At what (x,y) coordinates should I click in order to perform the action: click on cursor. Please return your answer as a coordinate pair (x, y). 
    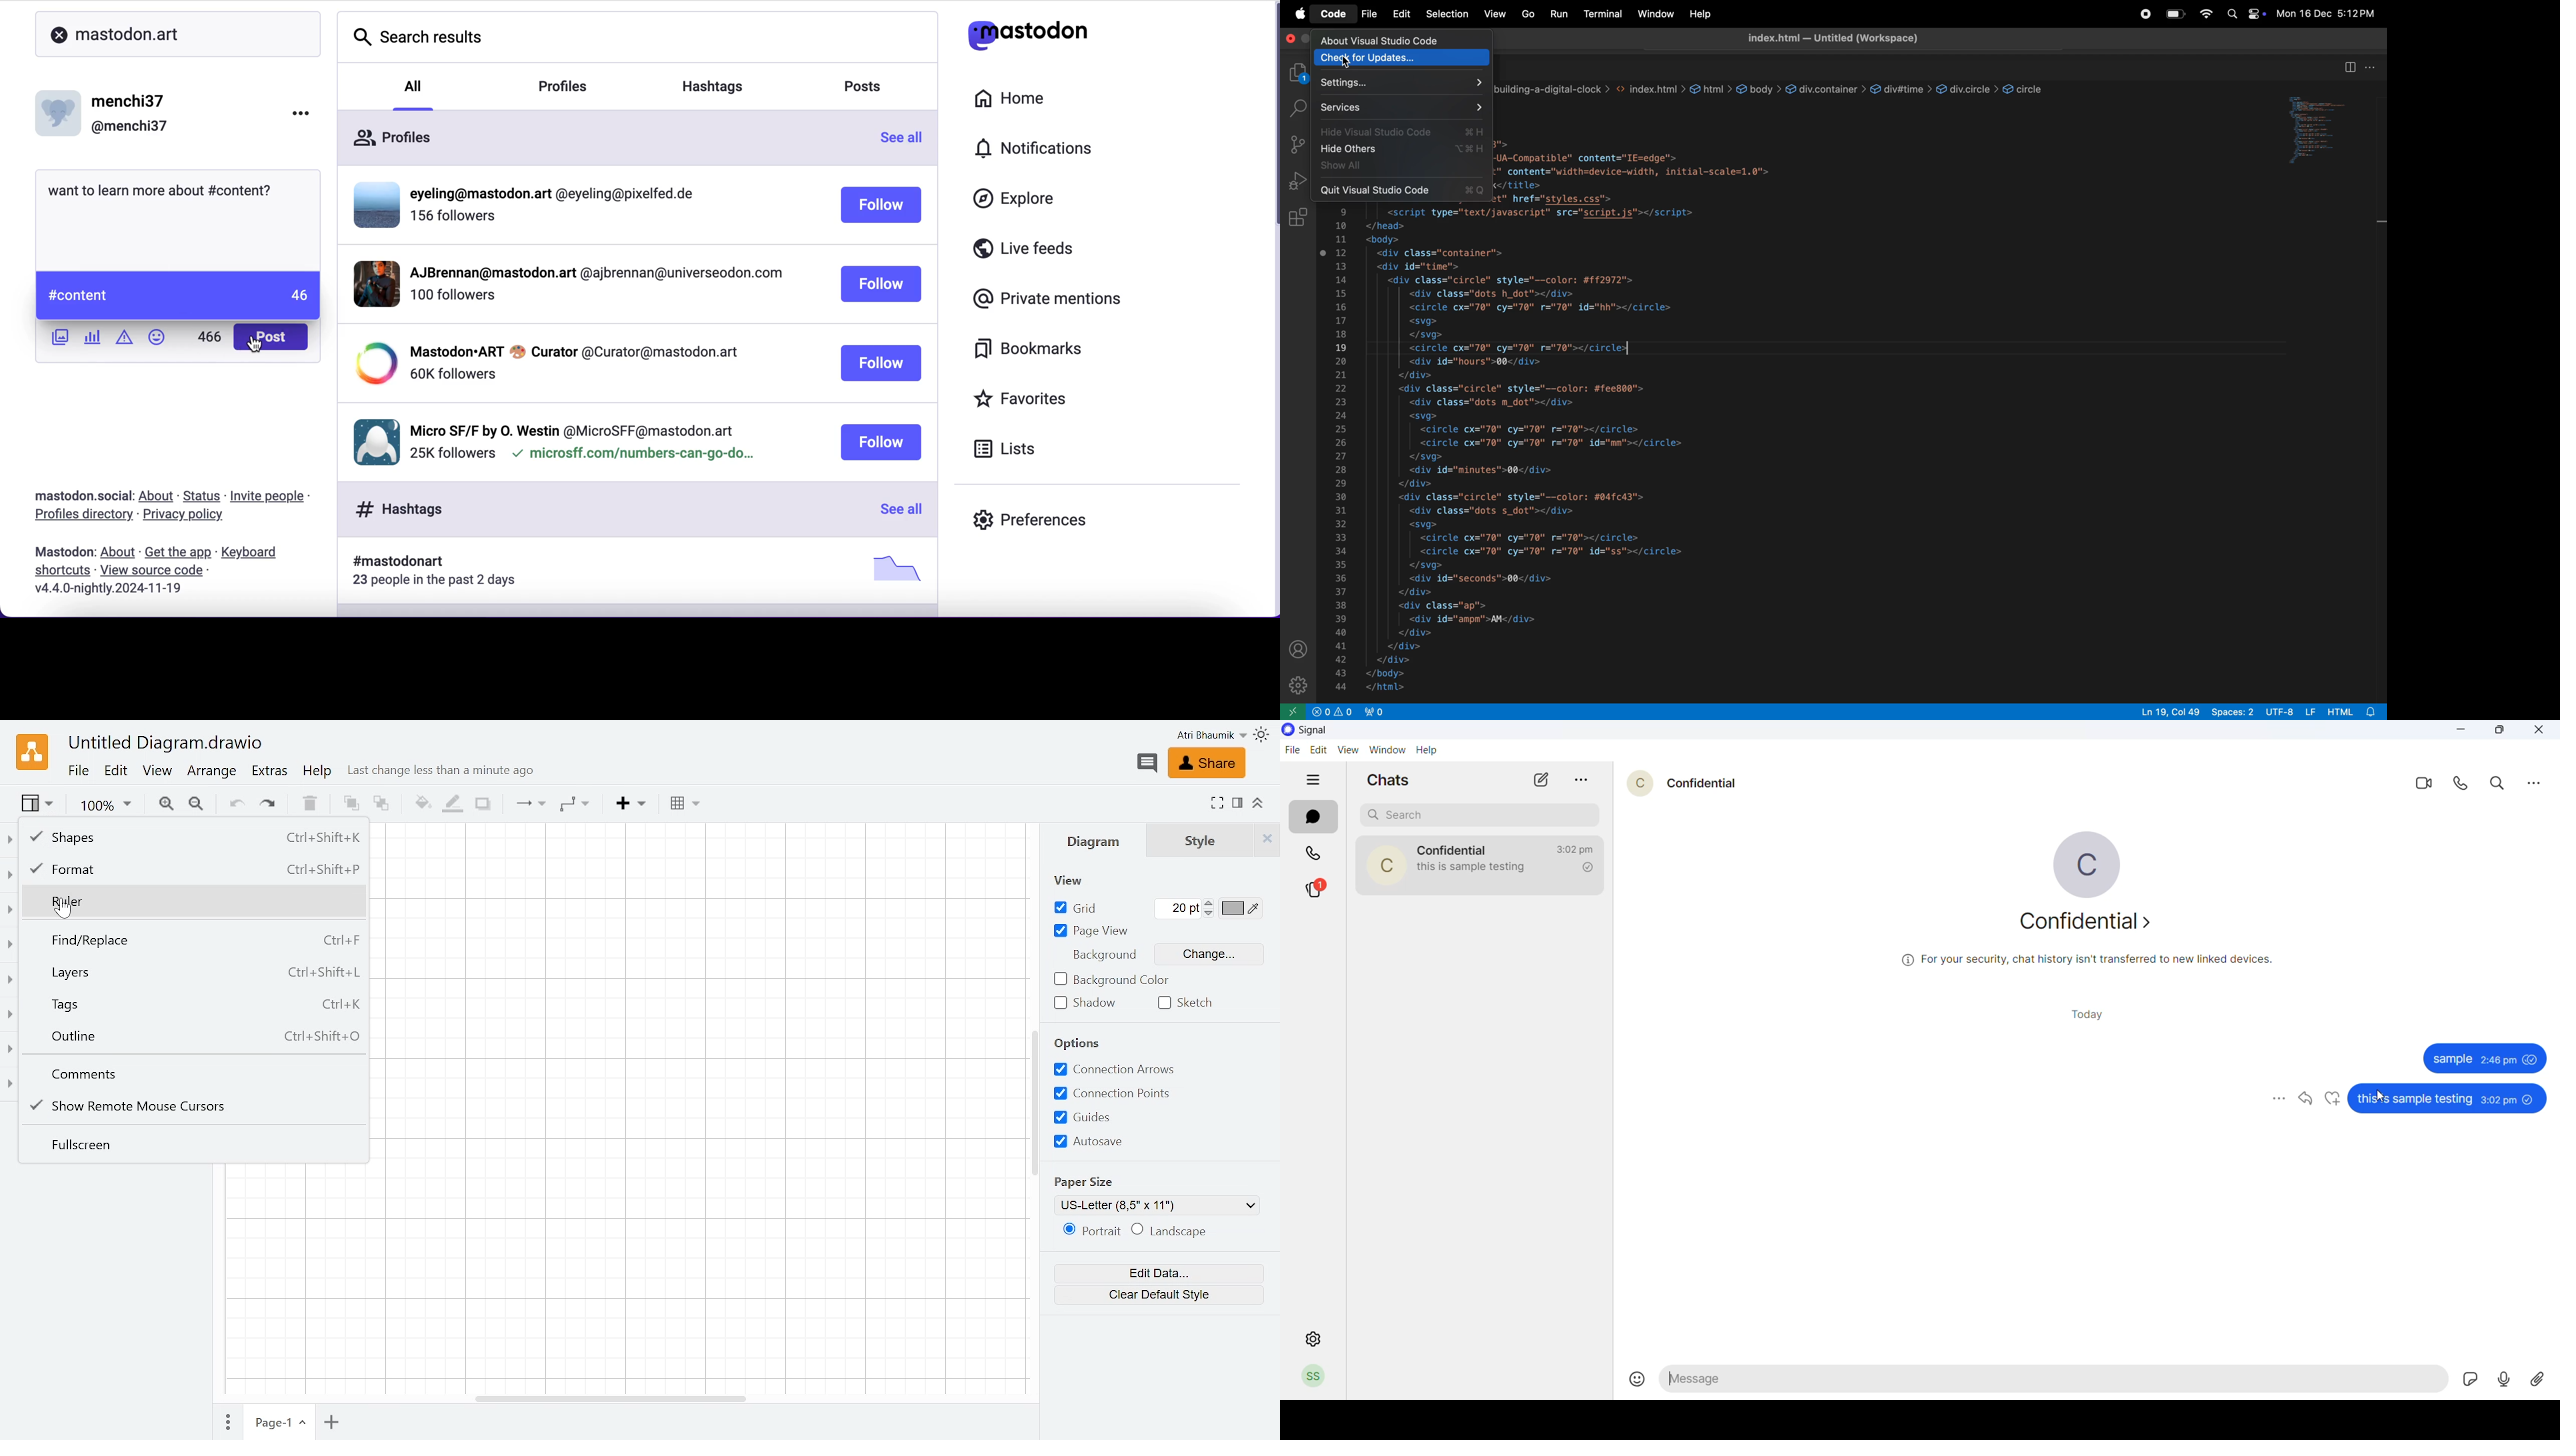
    Looking at the image, I should click on (256, 345).